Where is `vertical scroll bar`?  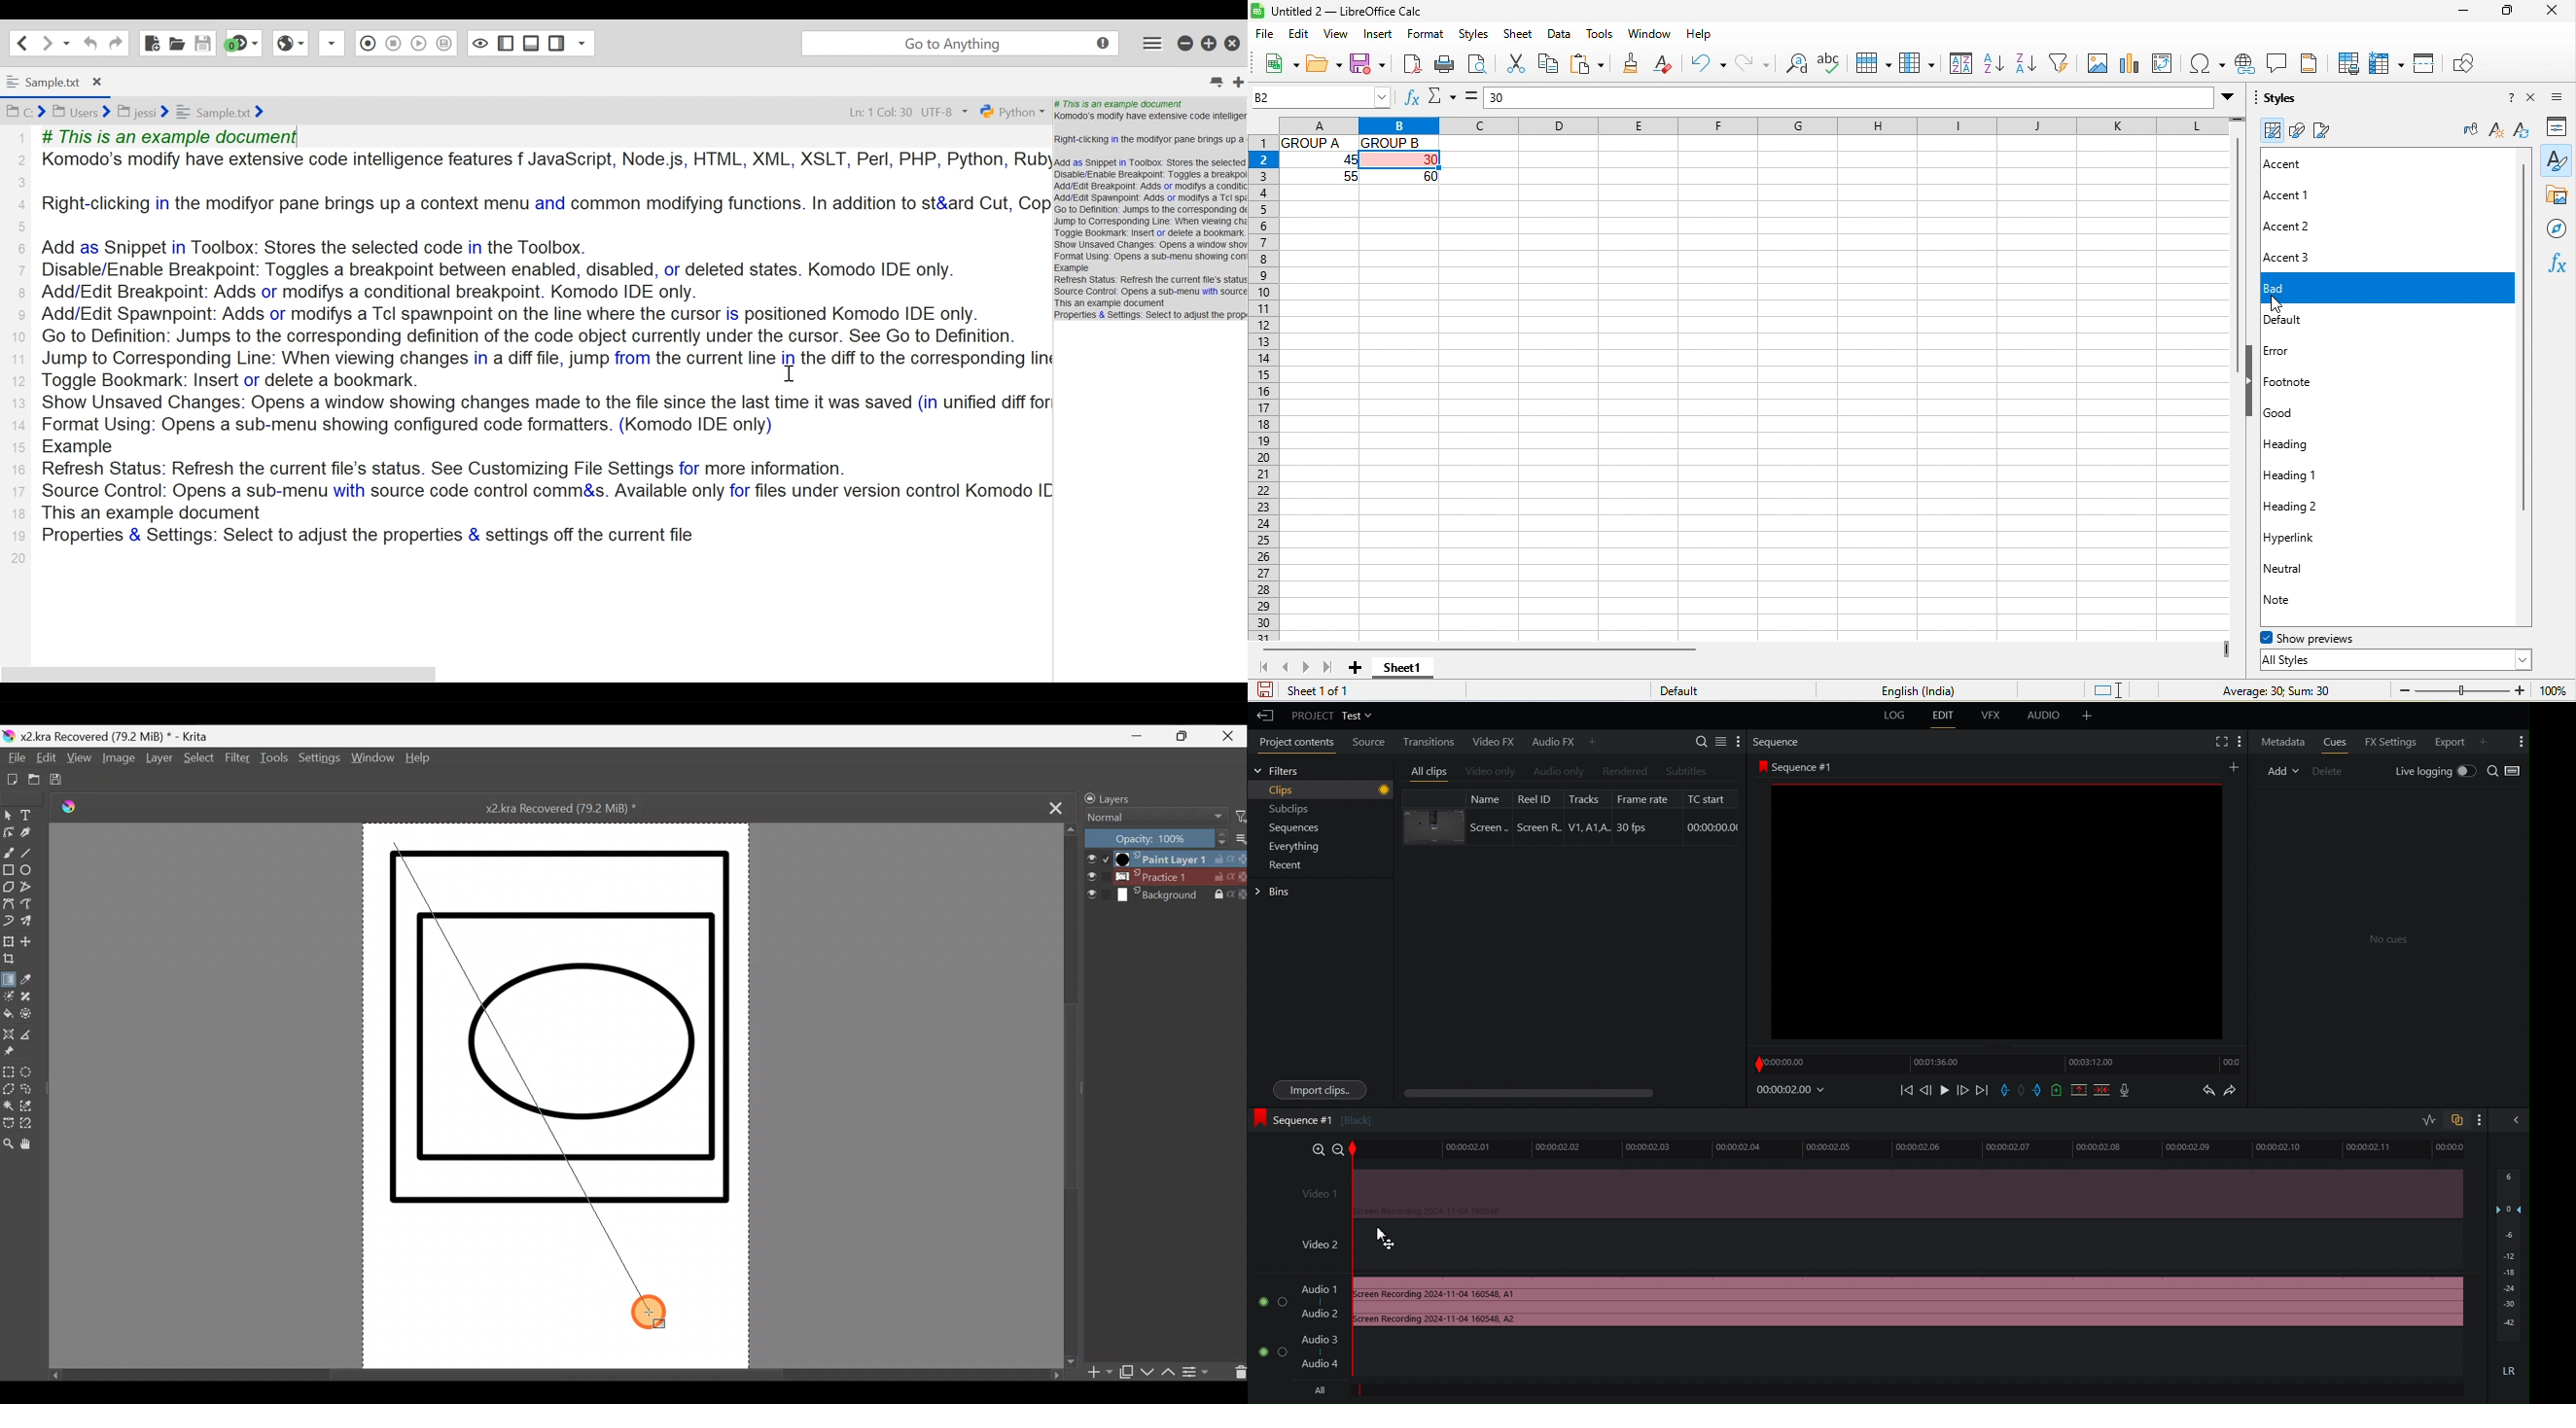
vertical scroll bar is located at coordinates (2235, 263).